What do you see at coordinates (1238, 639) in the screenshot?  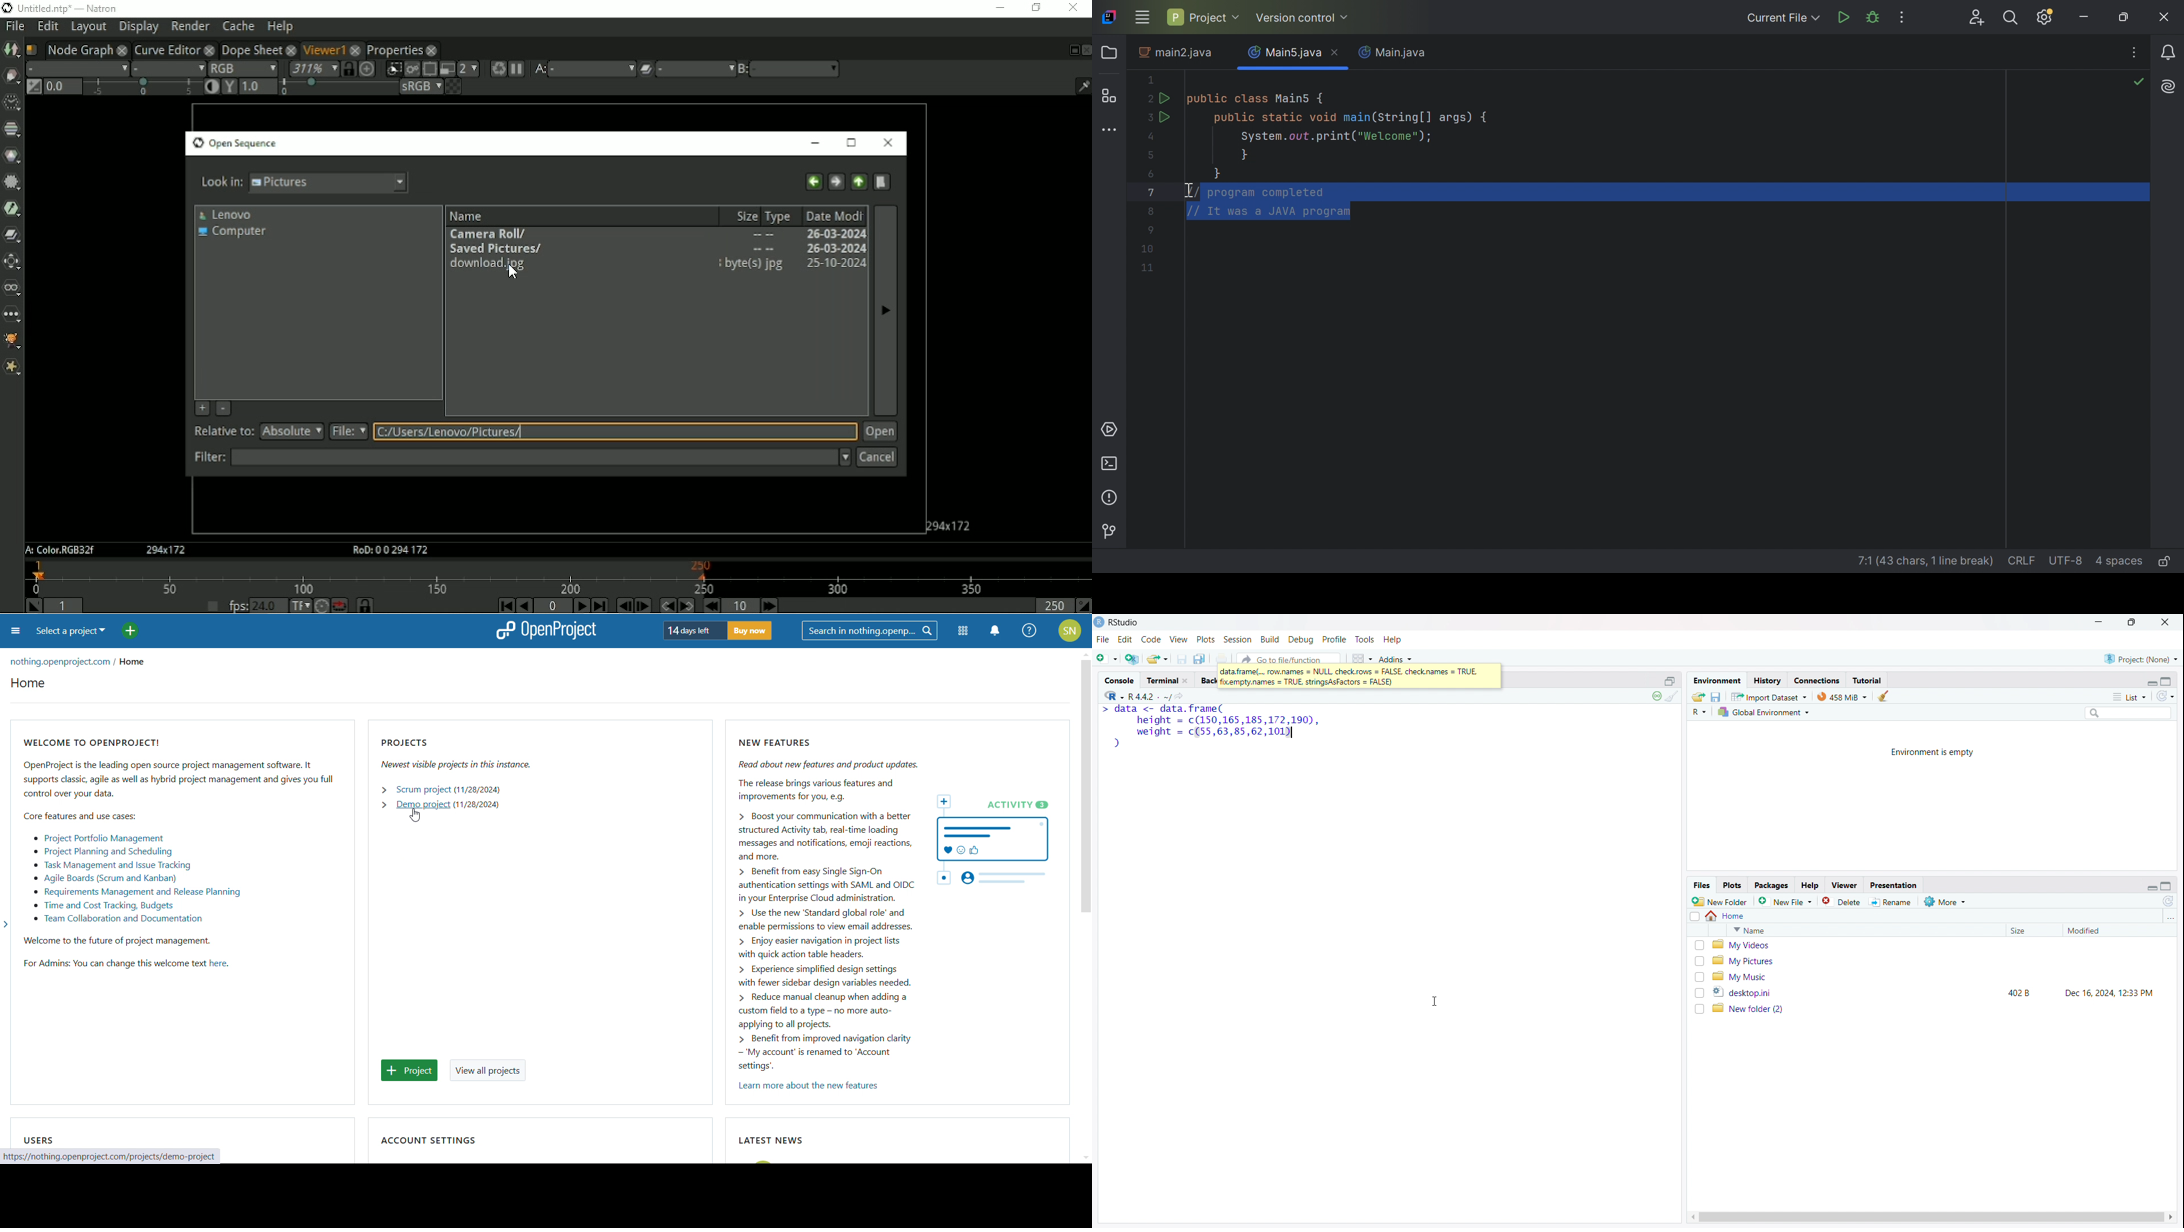 I see `session` at bounding box center [1238, 639].